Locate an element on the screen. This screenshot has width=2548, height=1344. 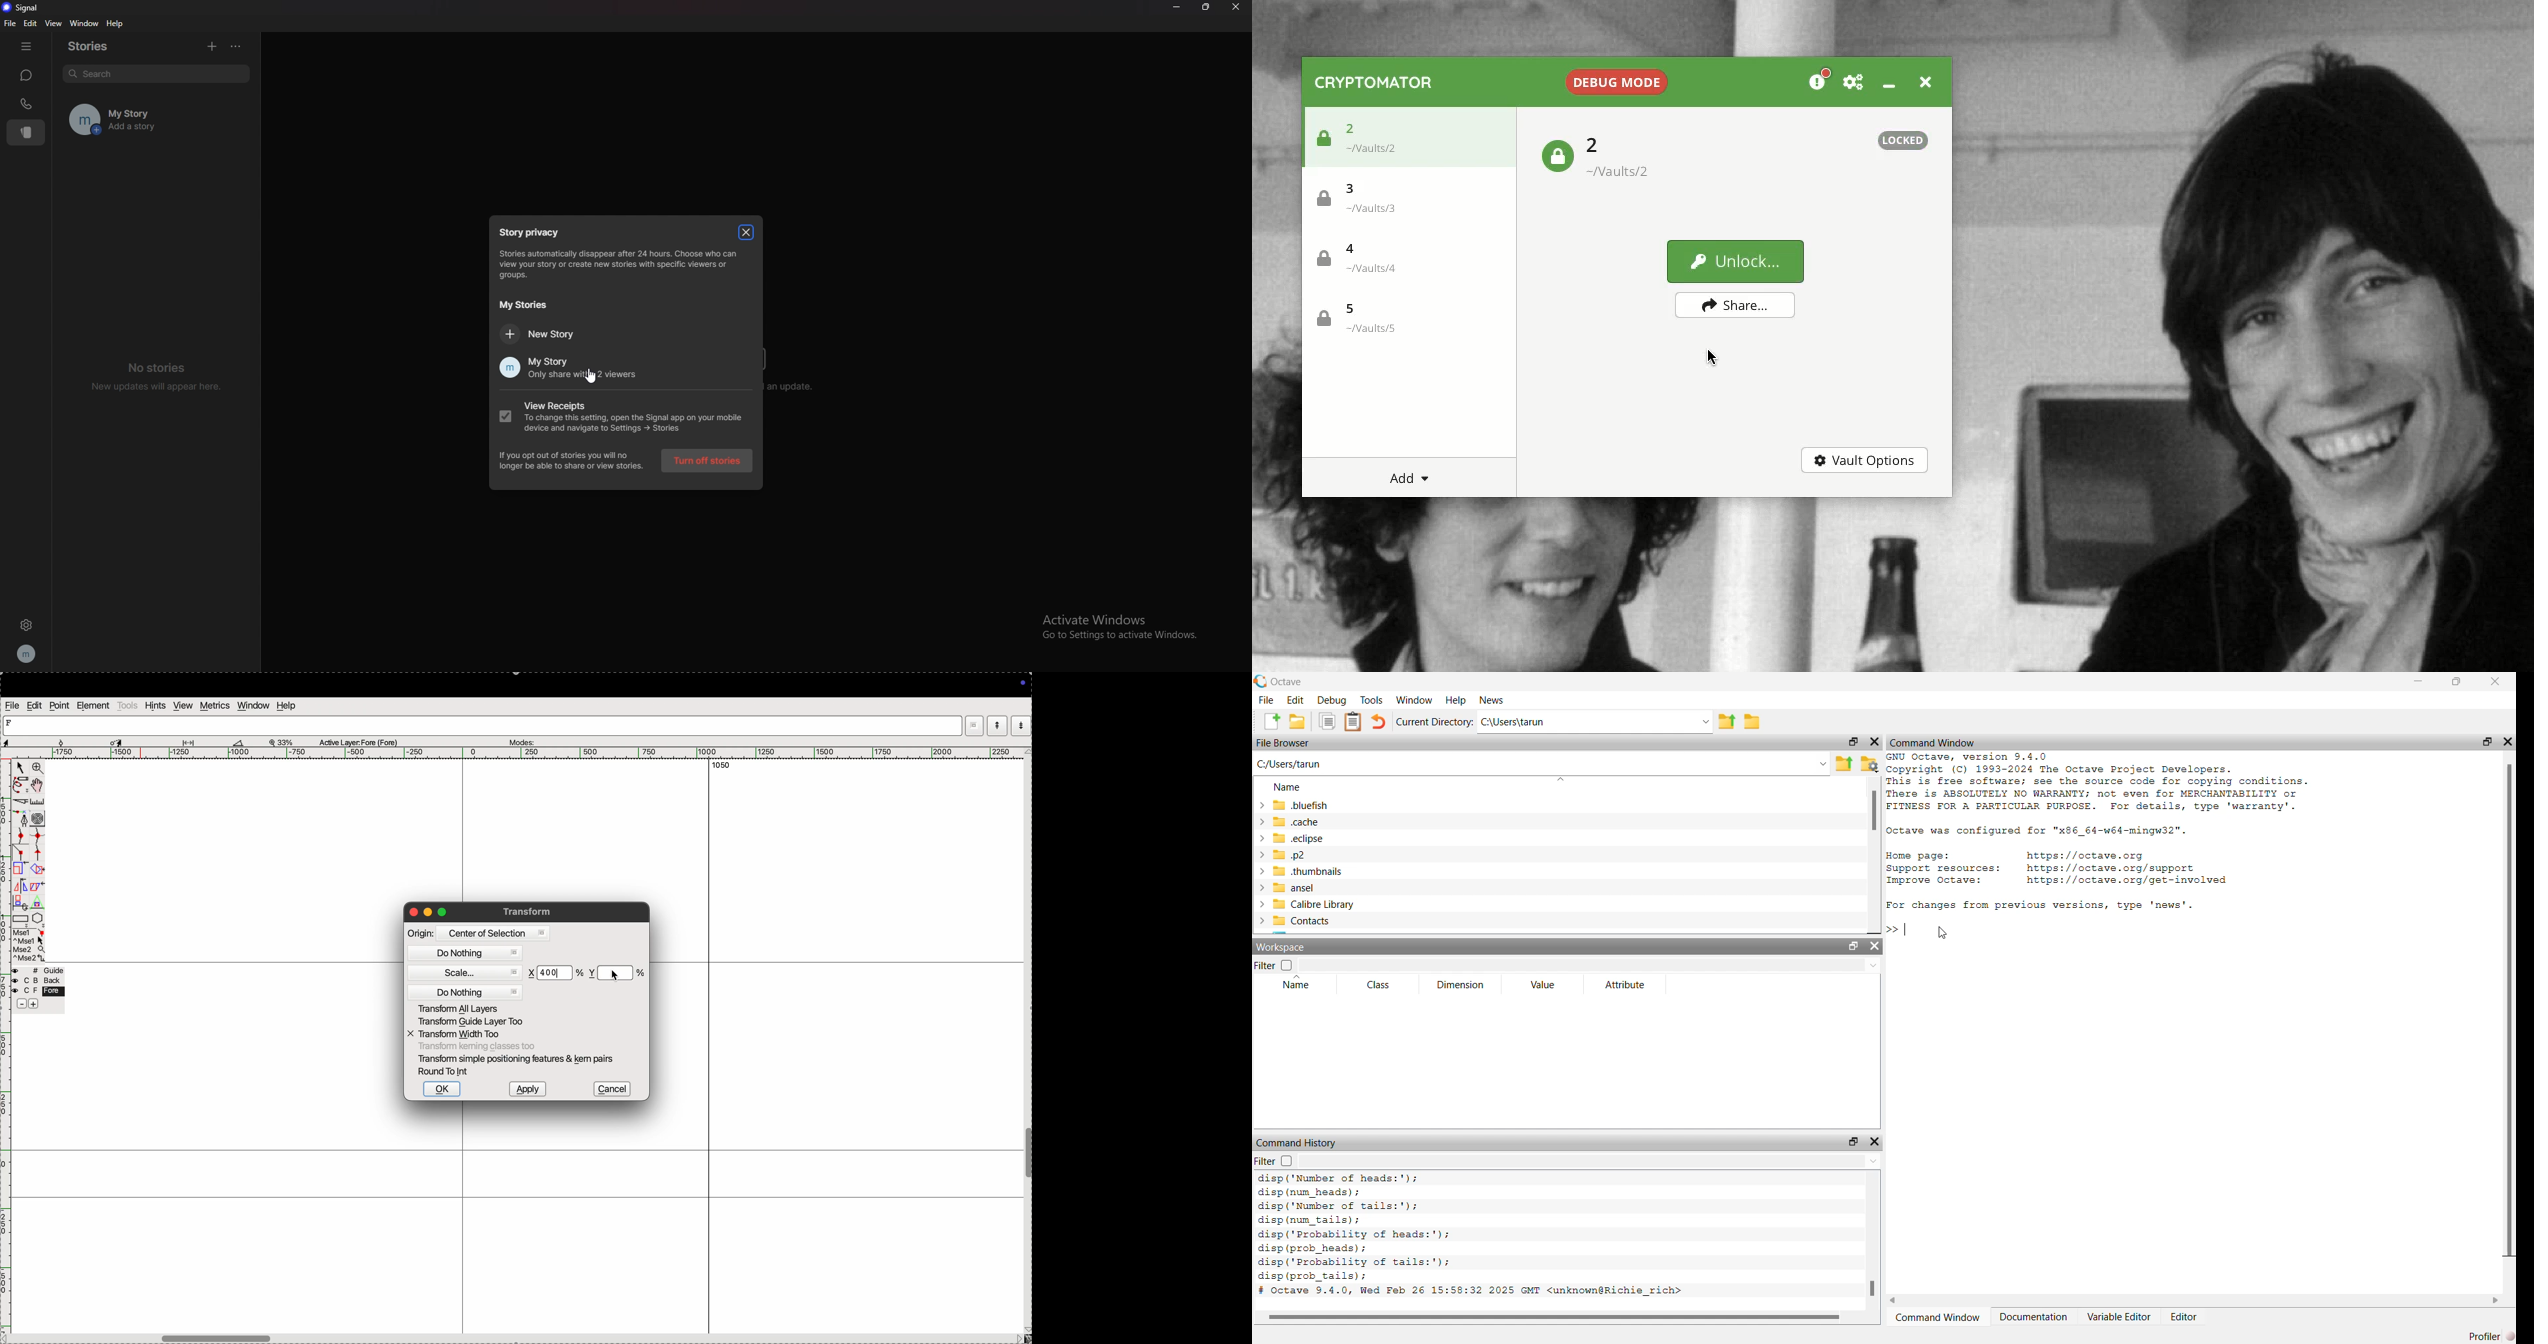
window mode is located at coordinates (975, 727).